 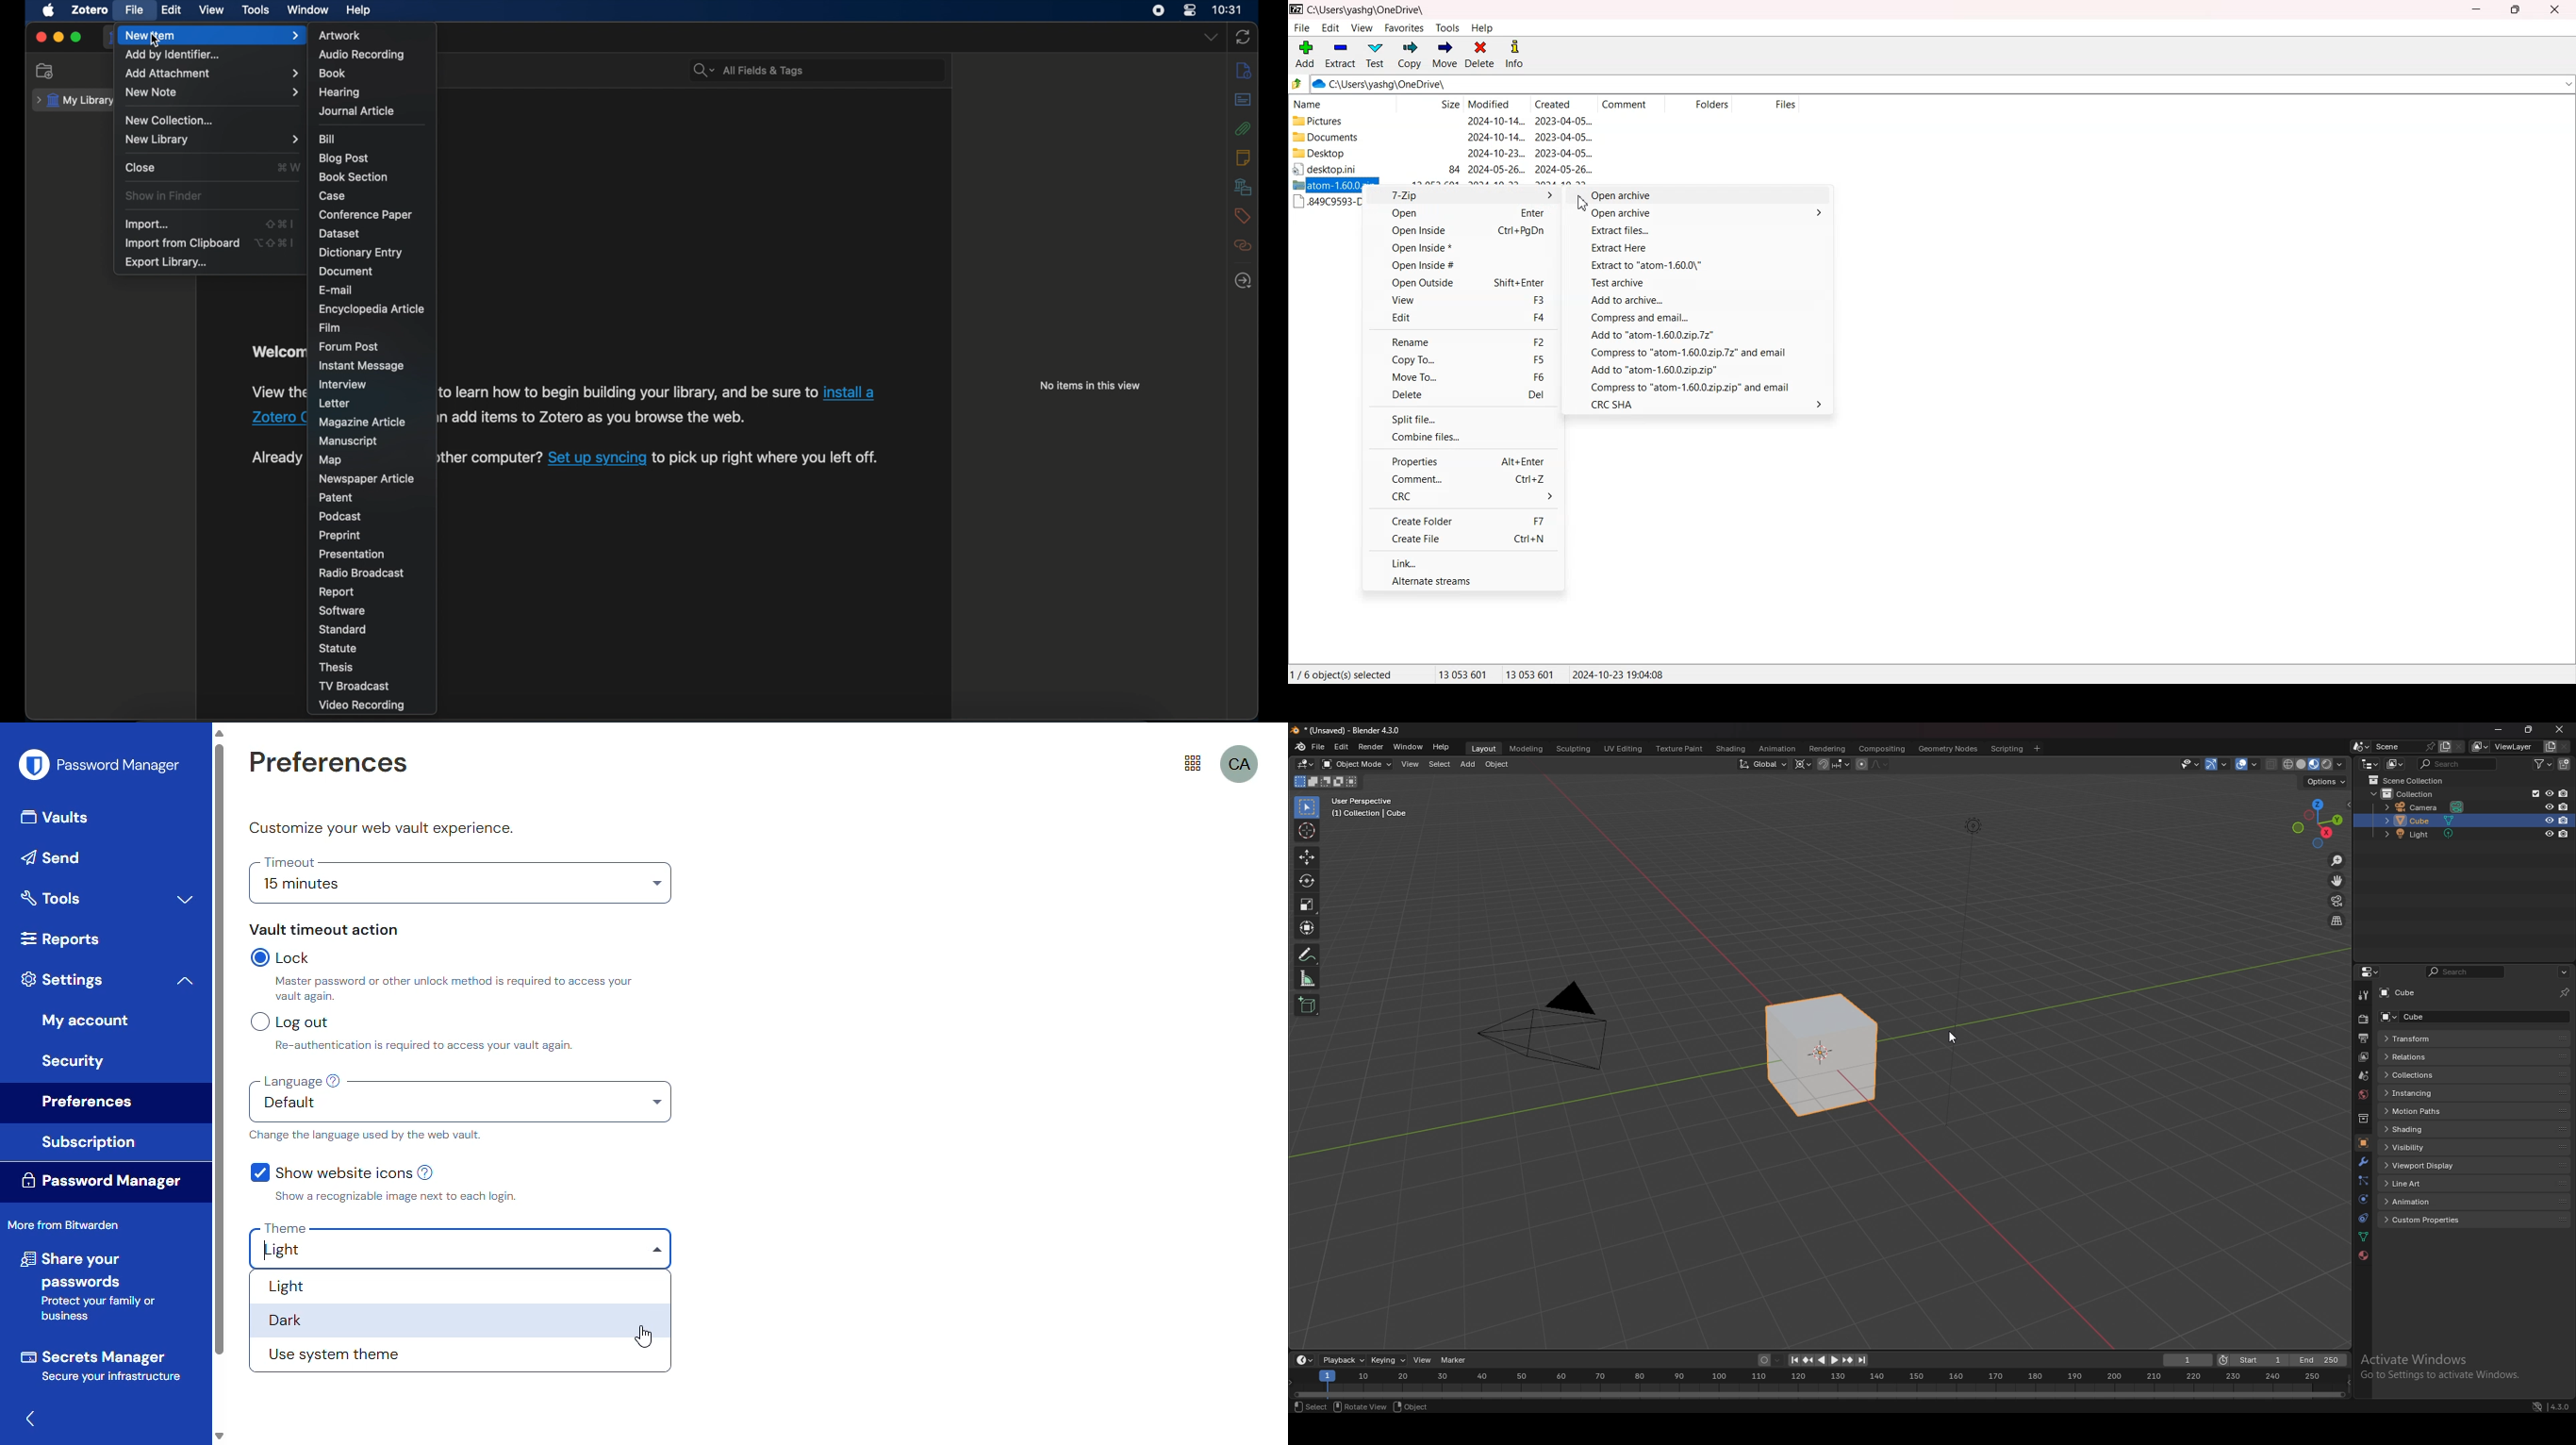 What do you see at coordinates (1409, 55) in the screenshot?
I see `Copy` at bounding box center [1409, 55].